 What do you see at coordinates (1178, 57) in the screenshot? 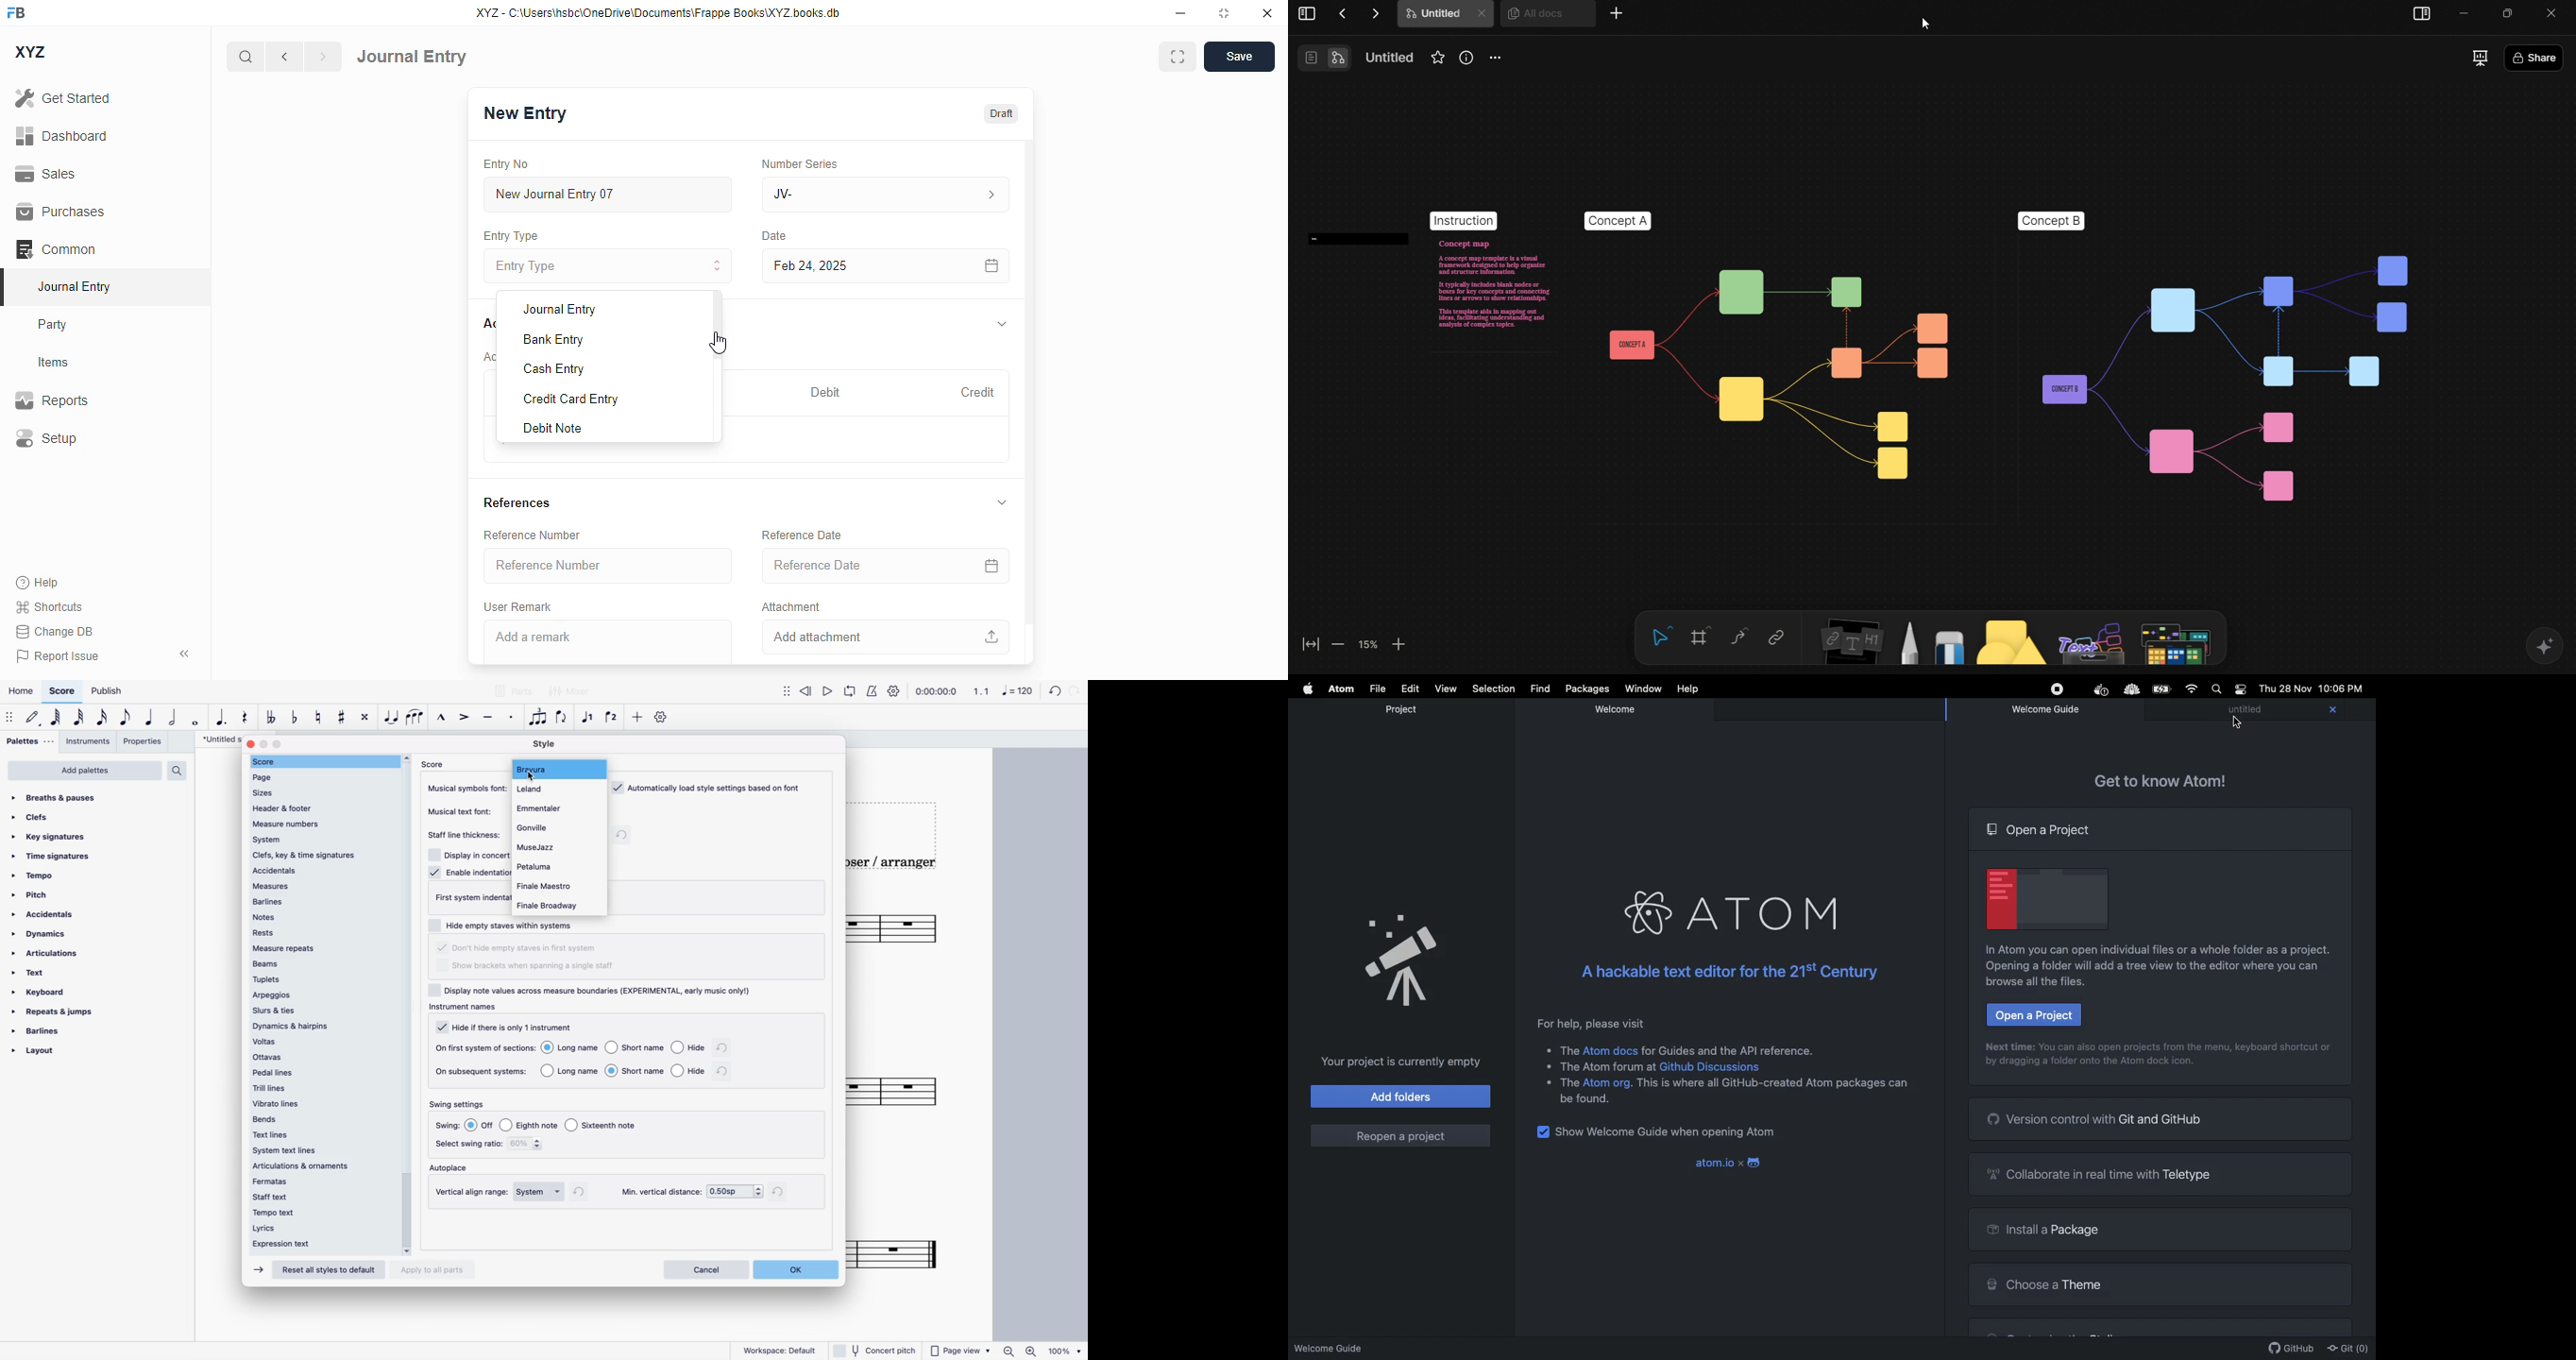
I see `maximise window` at bounding box center [1178, 57].